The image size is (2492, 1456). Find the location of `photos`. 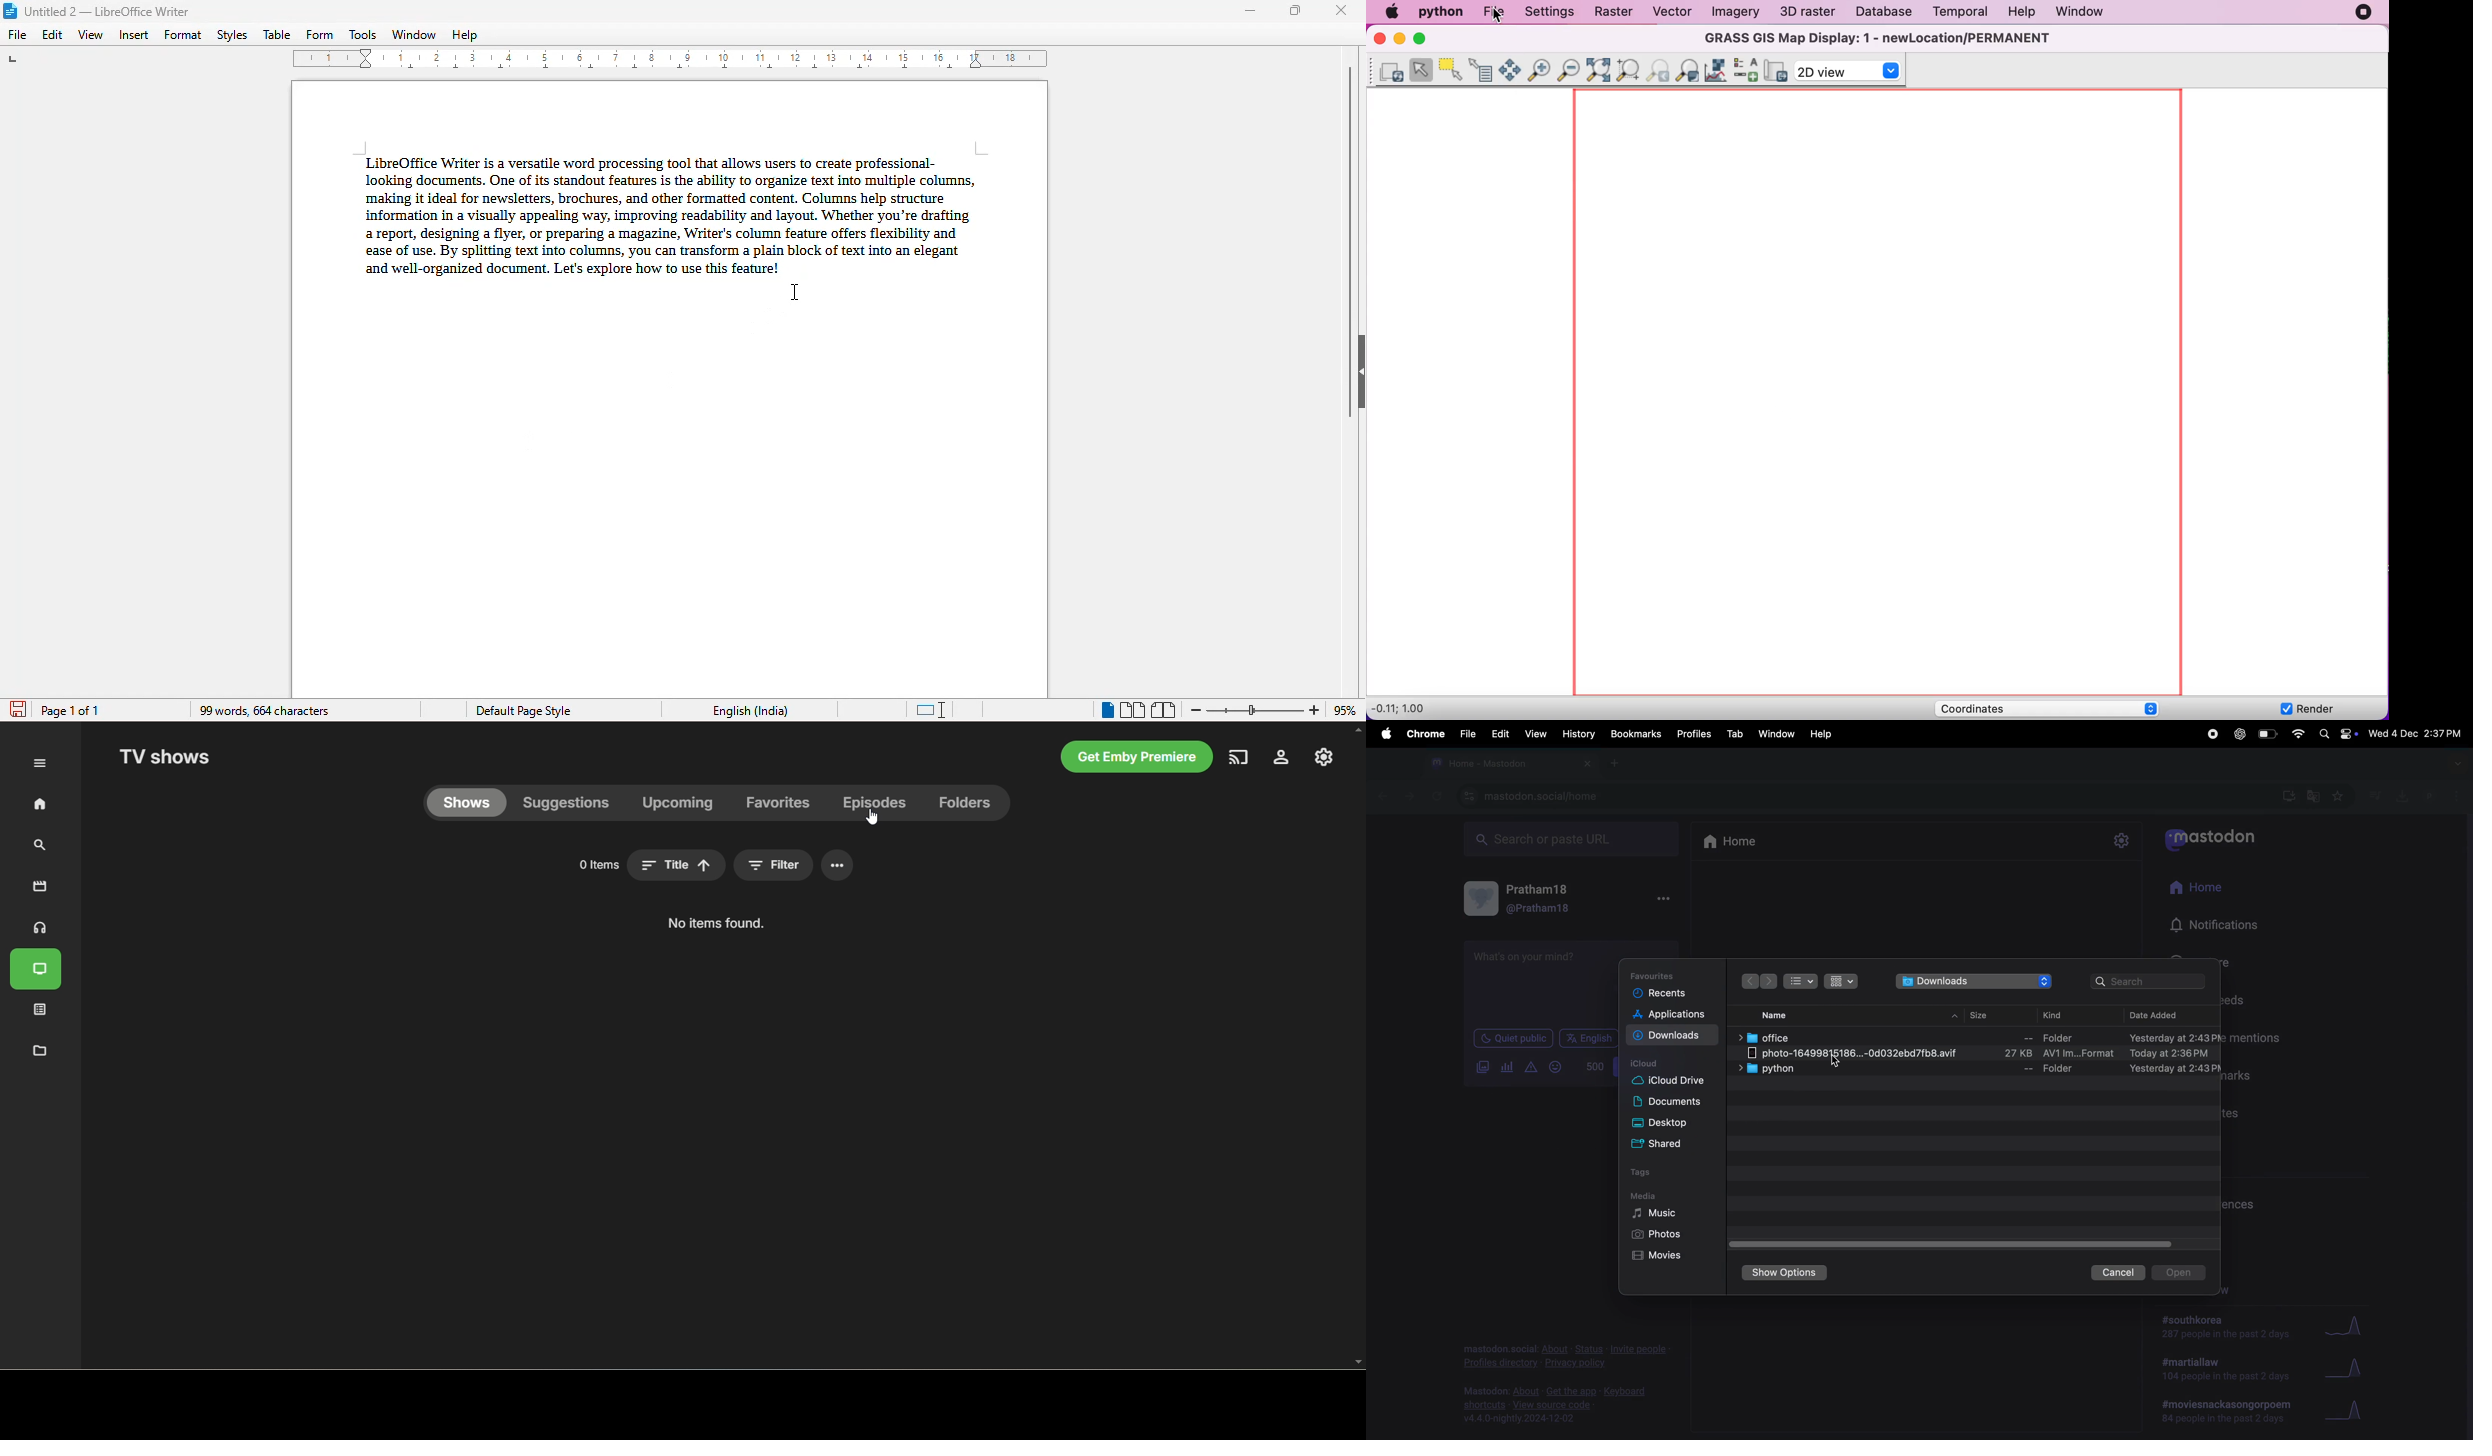

photos is located at coordinates (1658, 1234).